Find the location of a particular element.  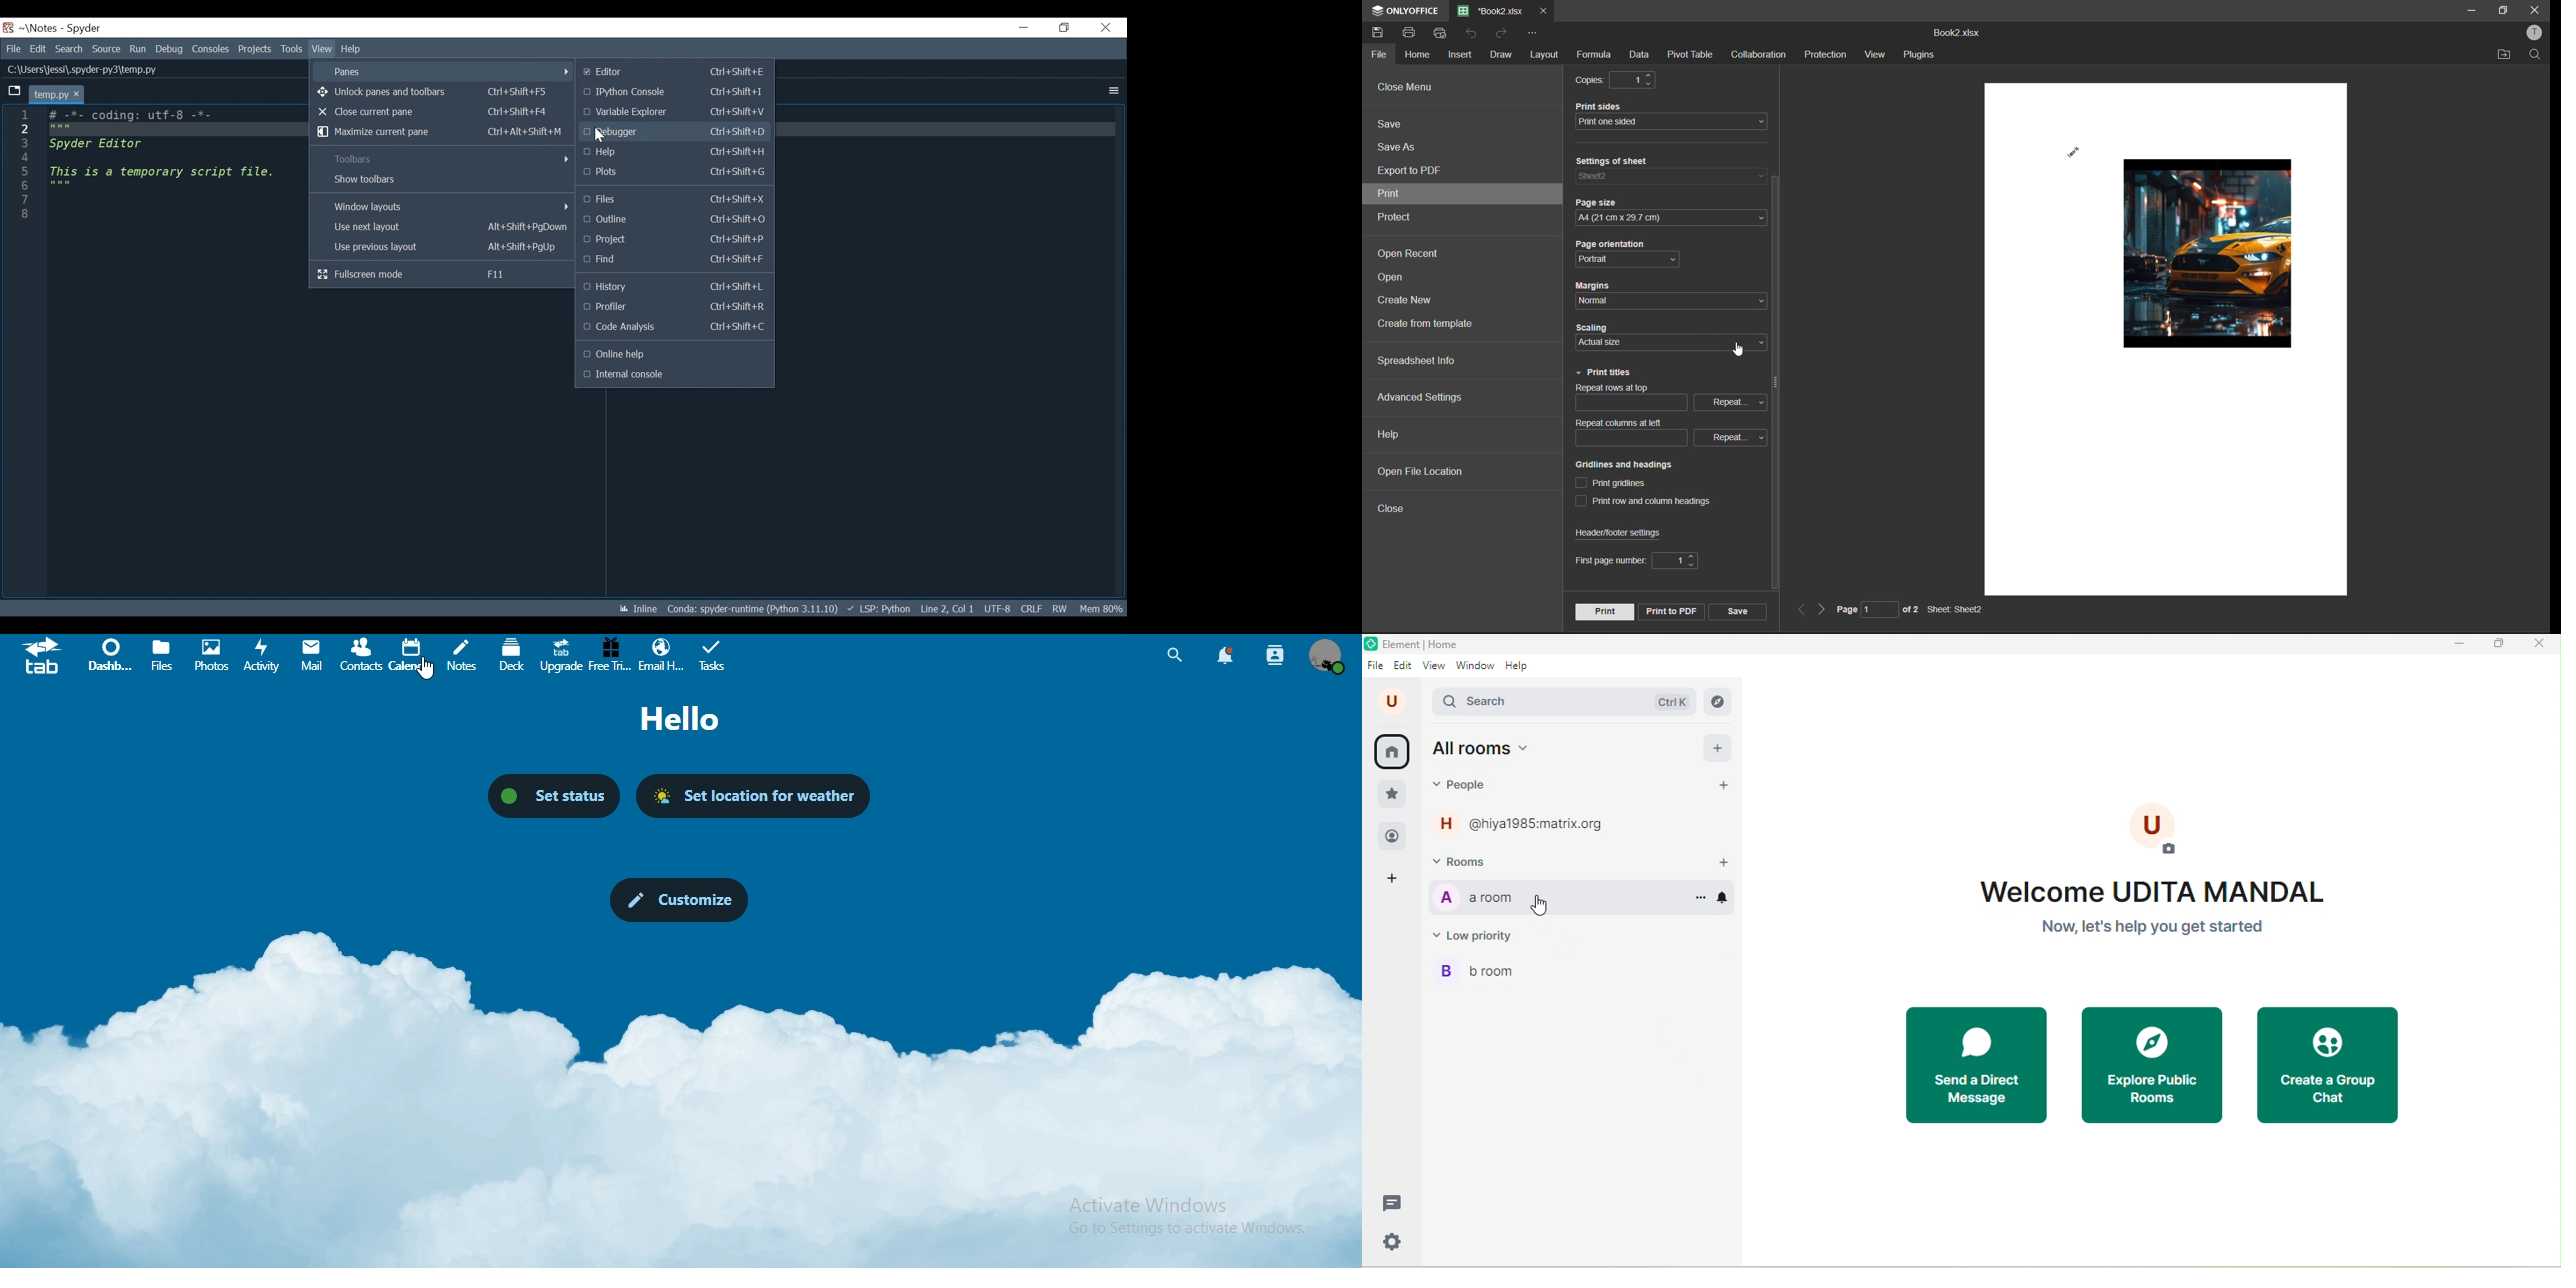

welcome udita mandal now, let's help you get started is located at coordinates (2144, 912).